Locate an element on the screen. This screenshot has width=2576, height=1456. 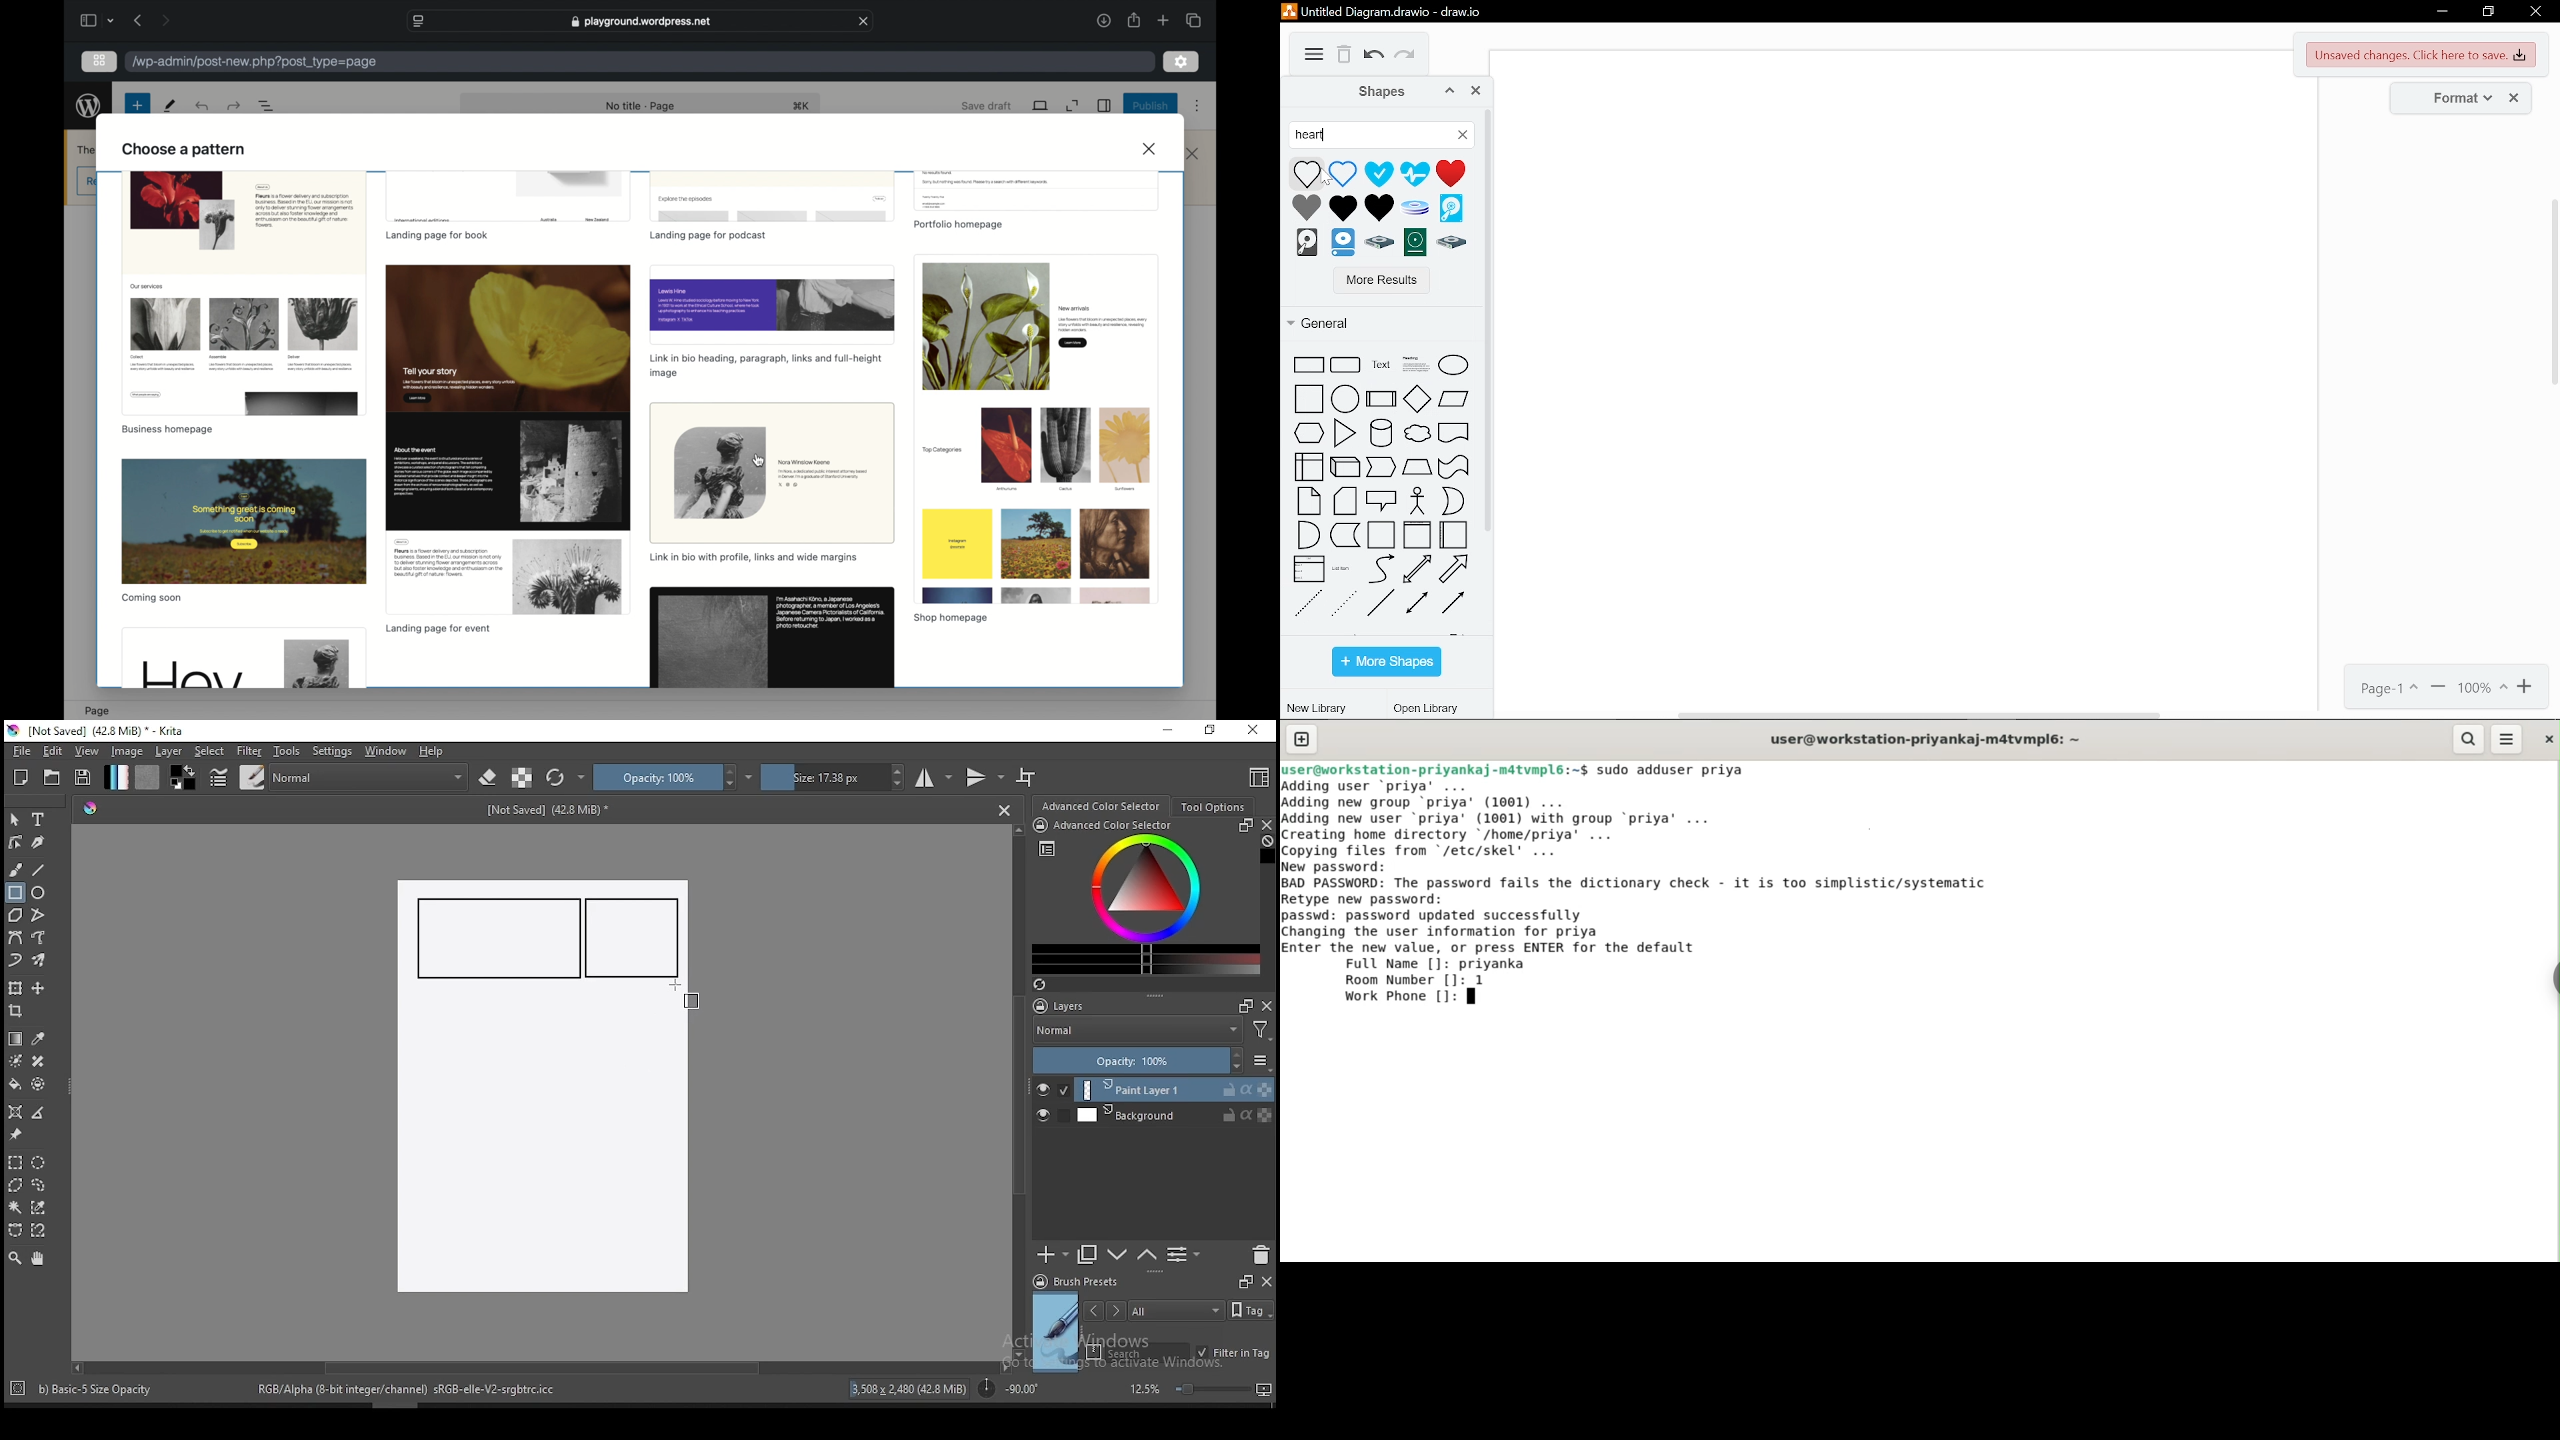
menu is located at coordinates (2508, 739).